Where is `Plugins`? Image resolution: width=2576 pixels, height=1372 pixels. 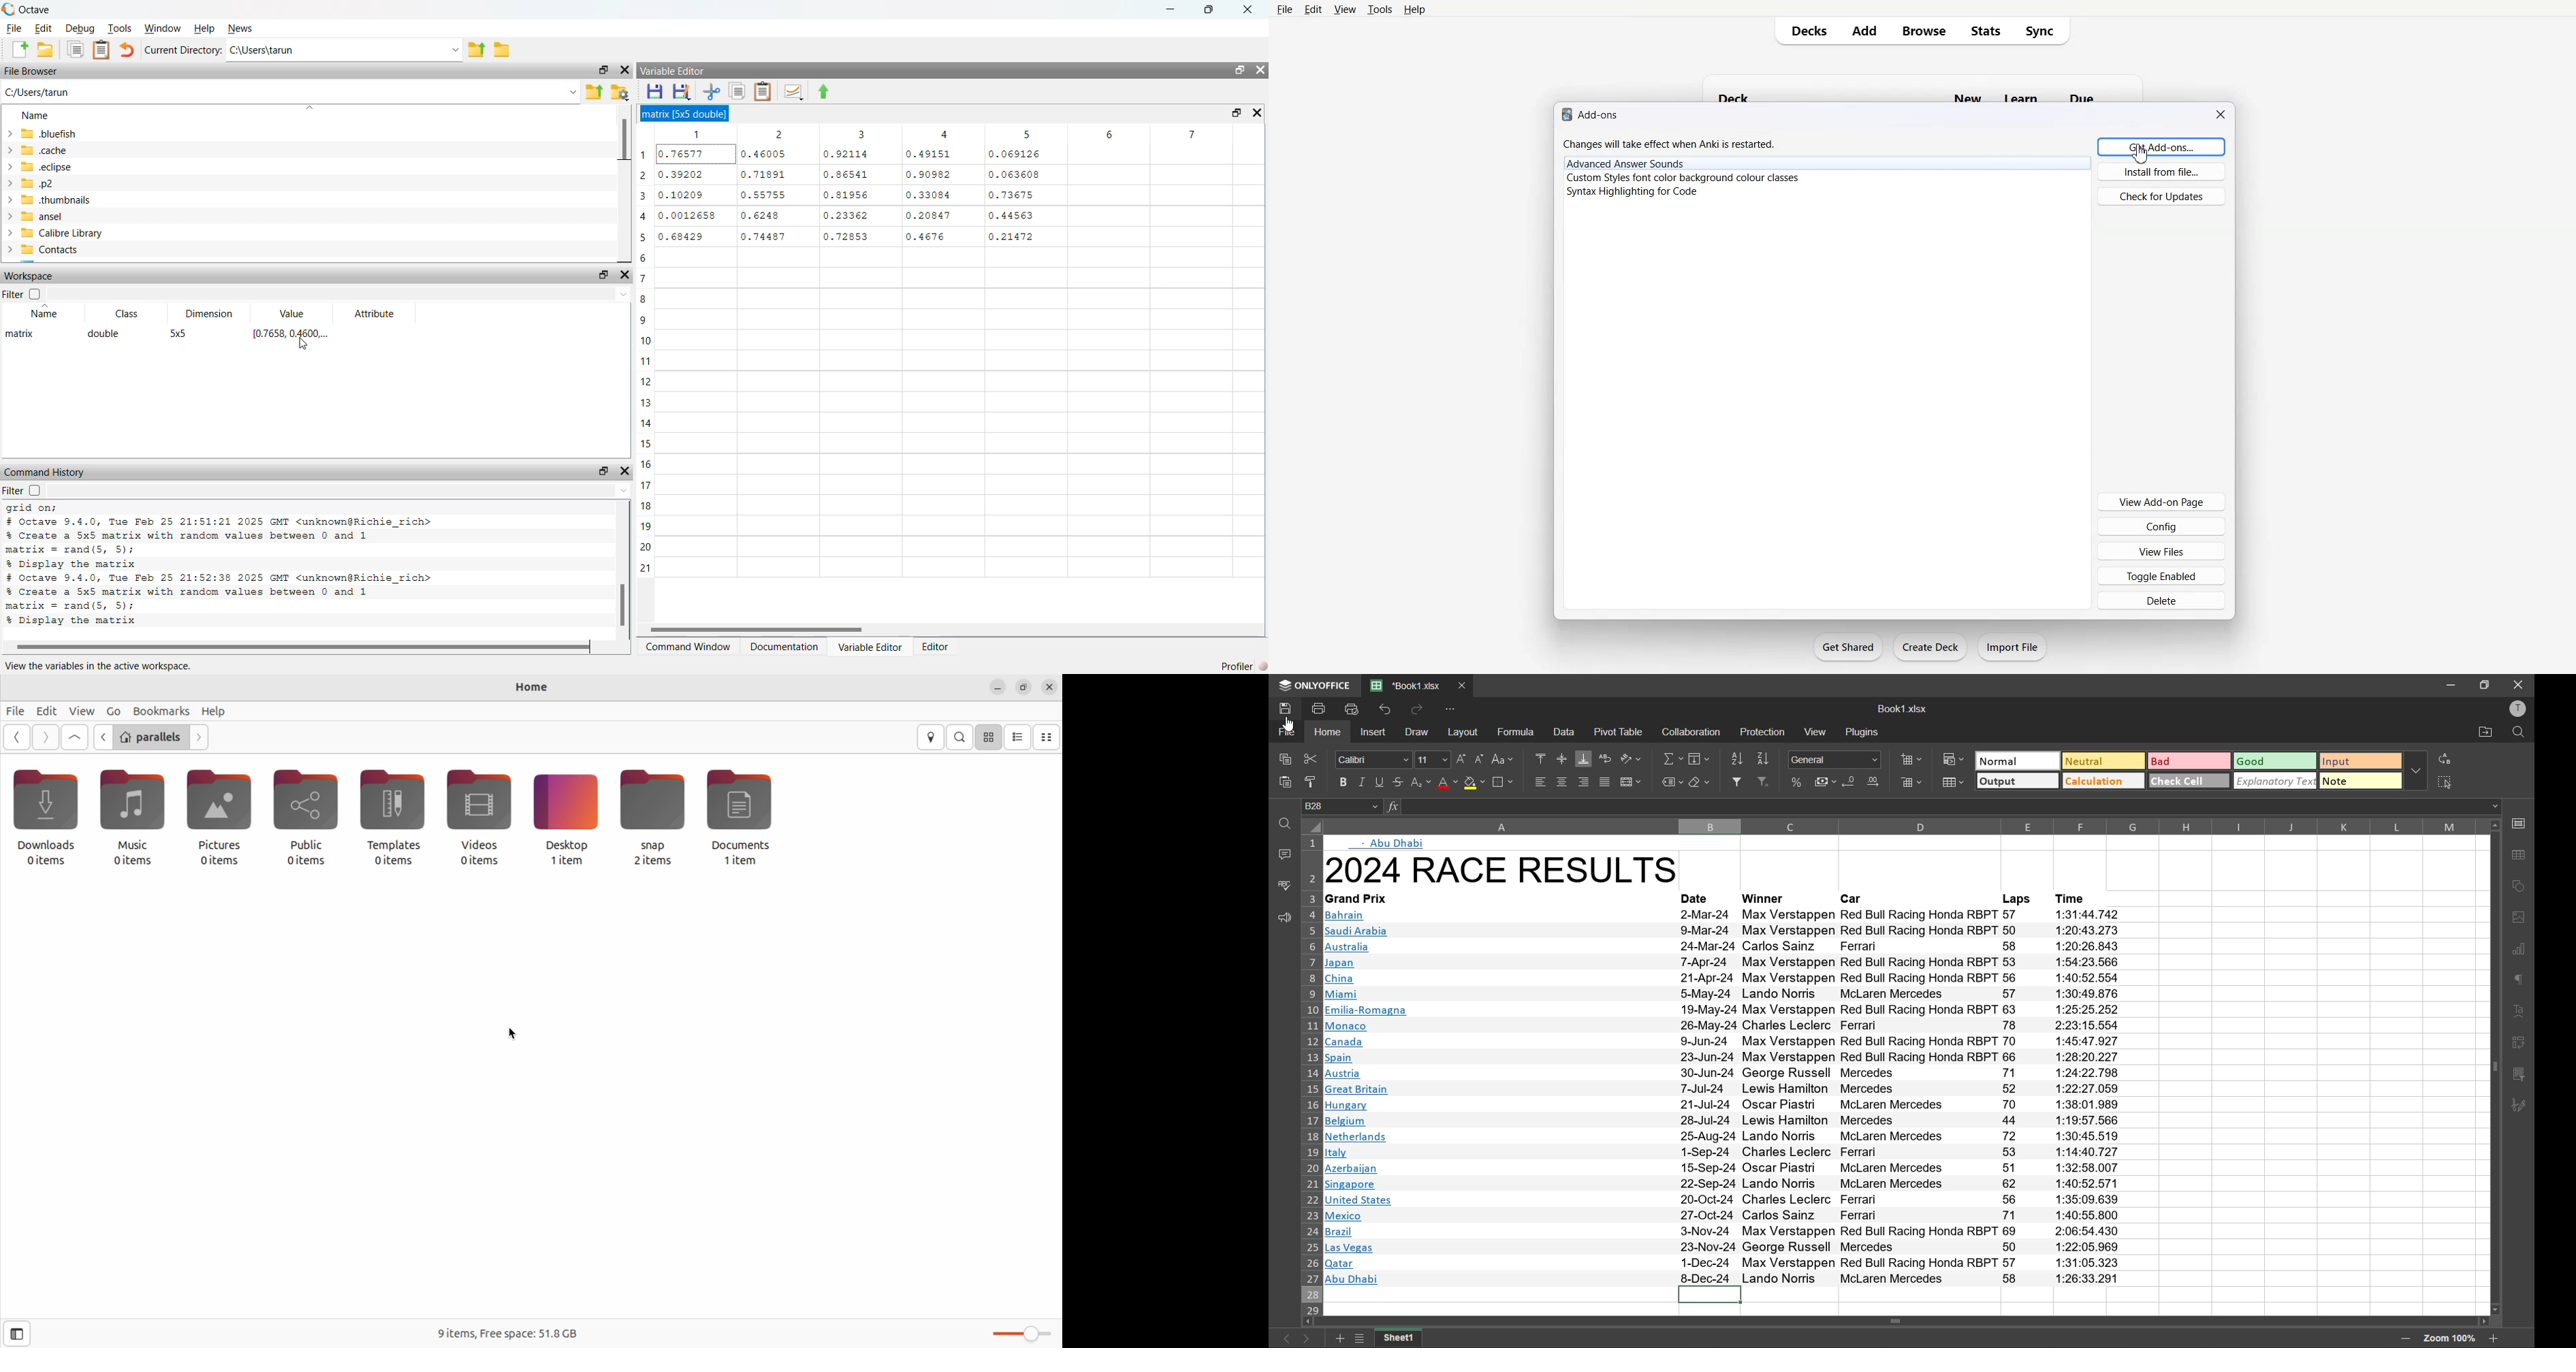
Plugins is located at coordinates (1826, 193).